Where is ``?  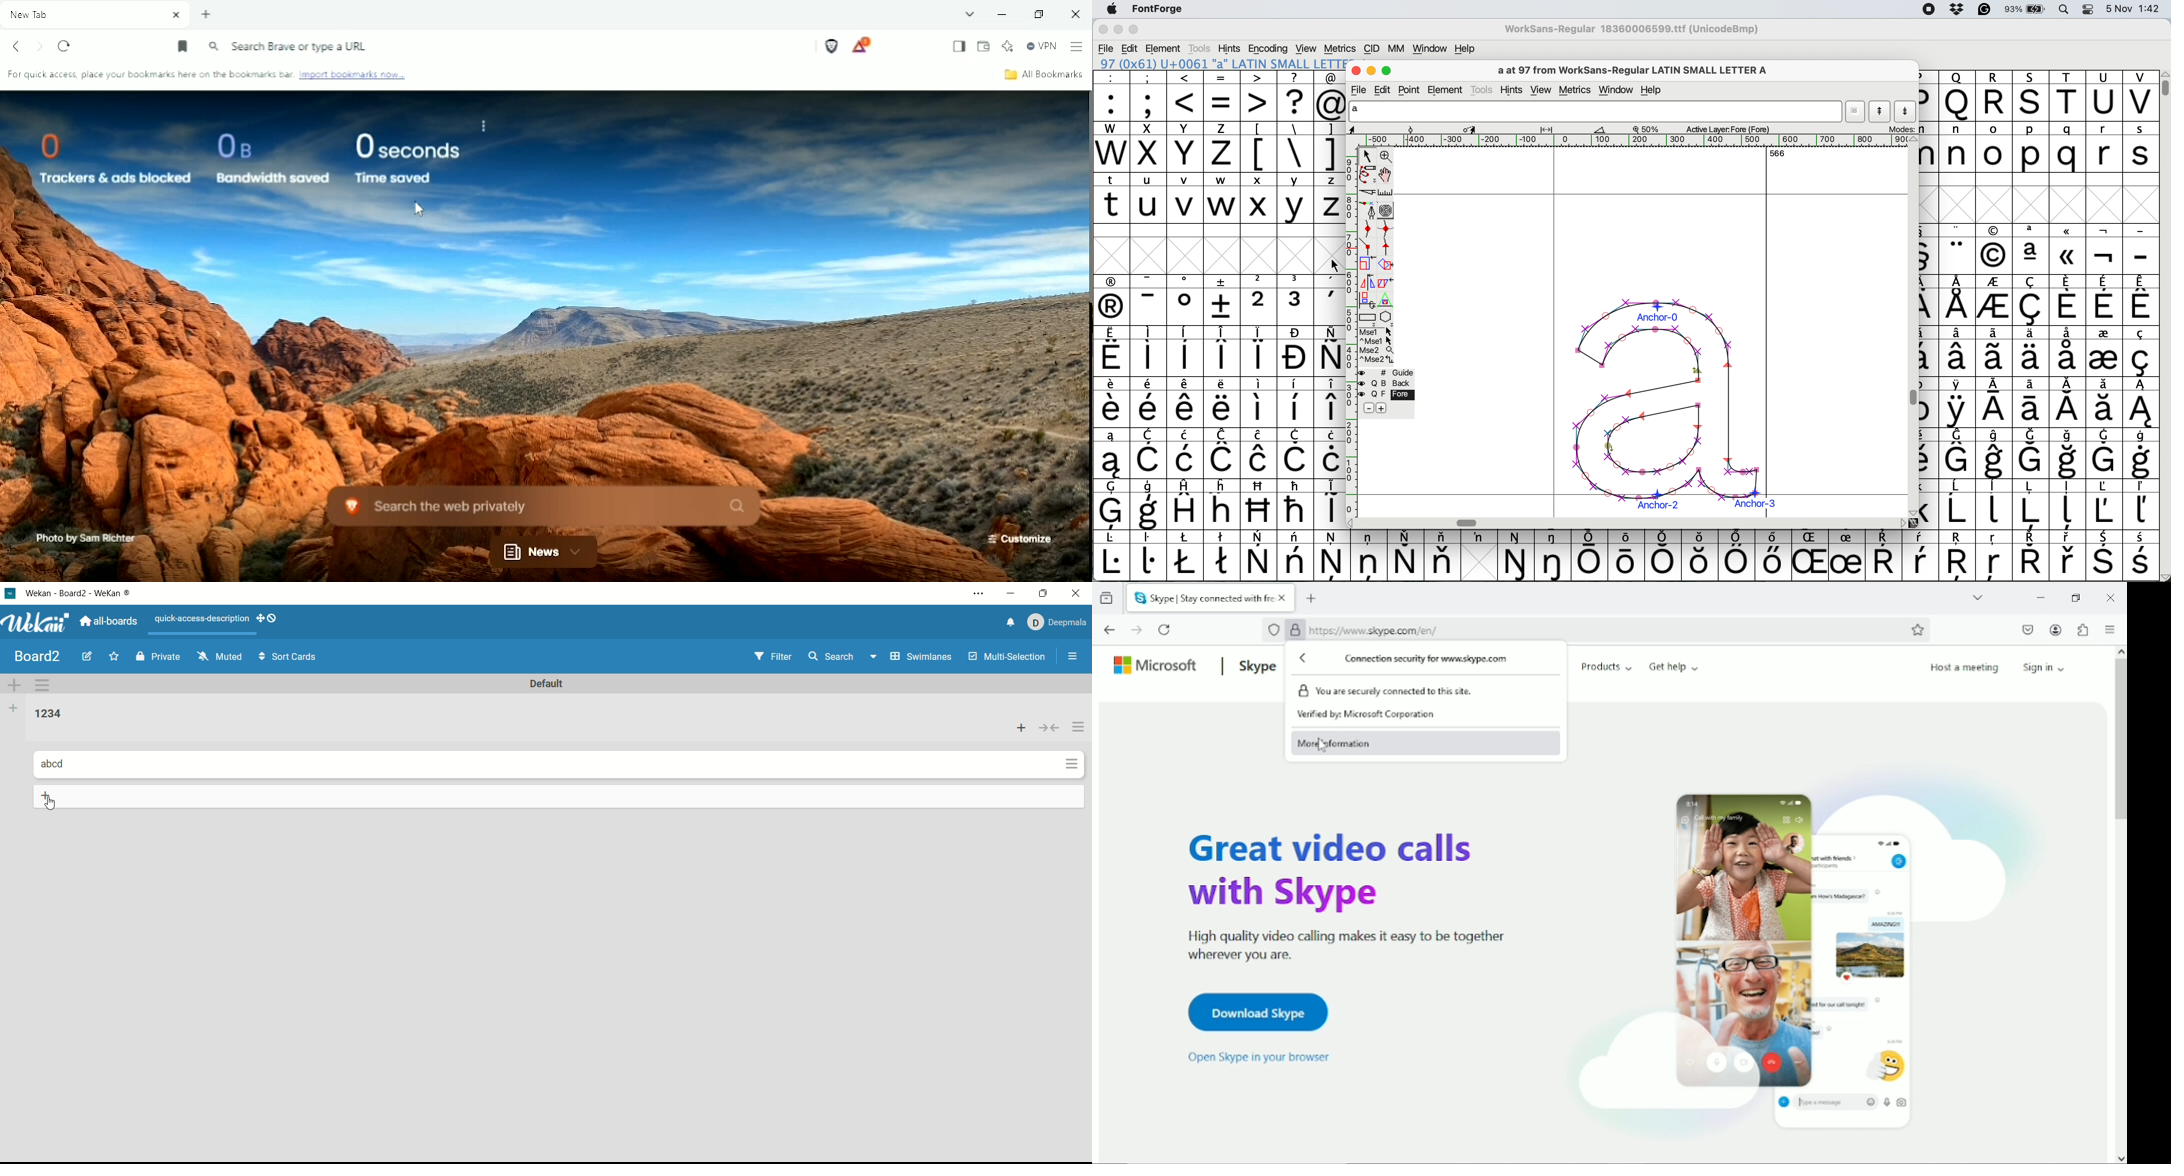  is located at coordinates (1960, 556).